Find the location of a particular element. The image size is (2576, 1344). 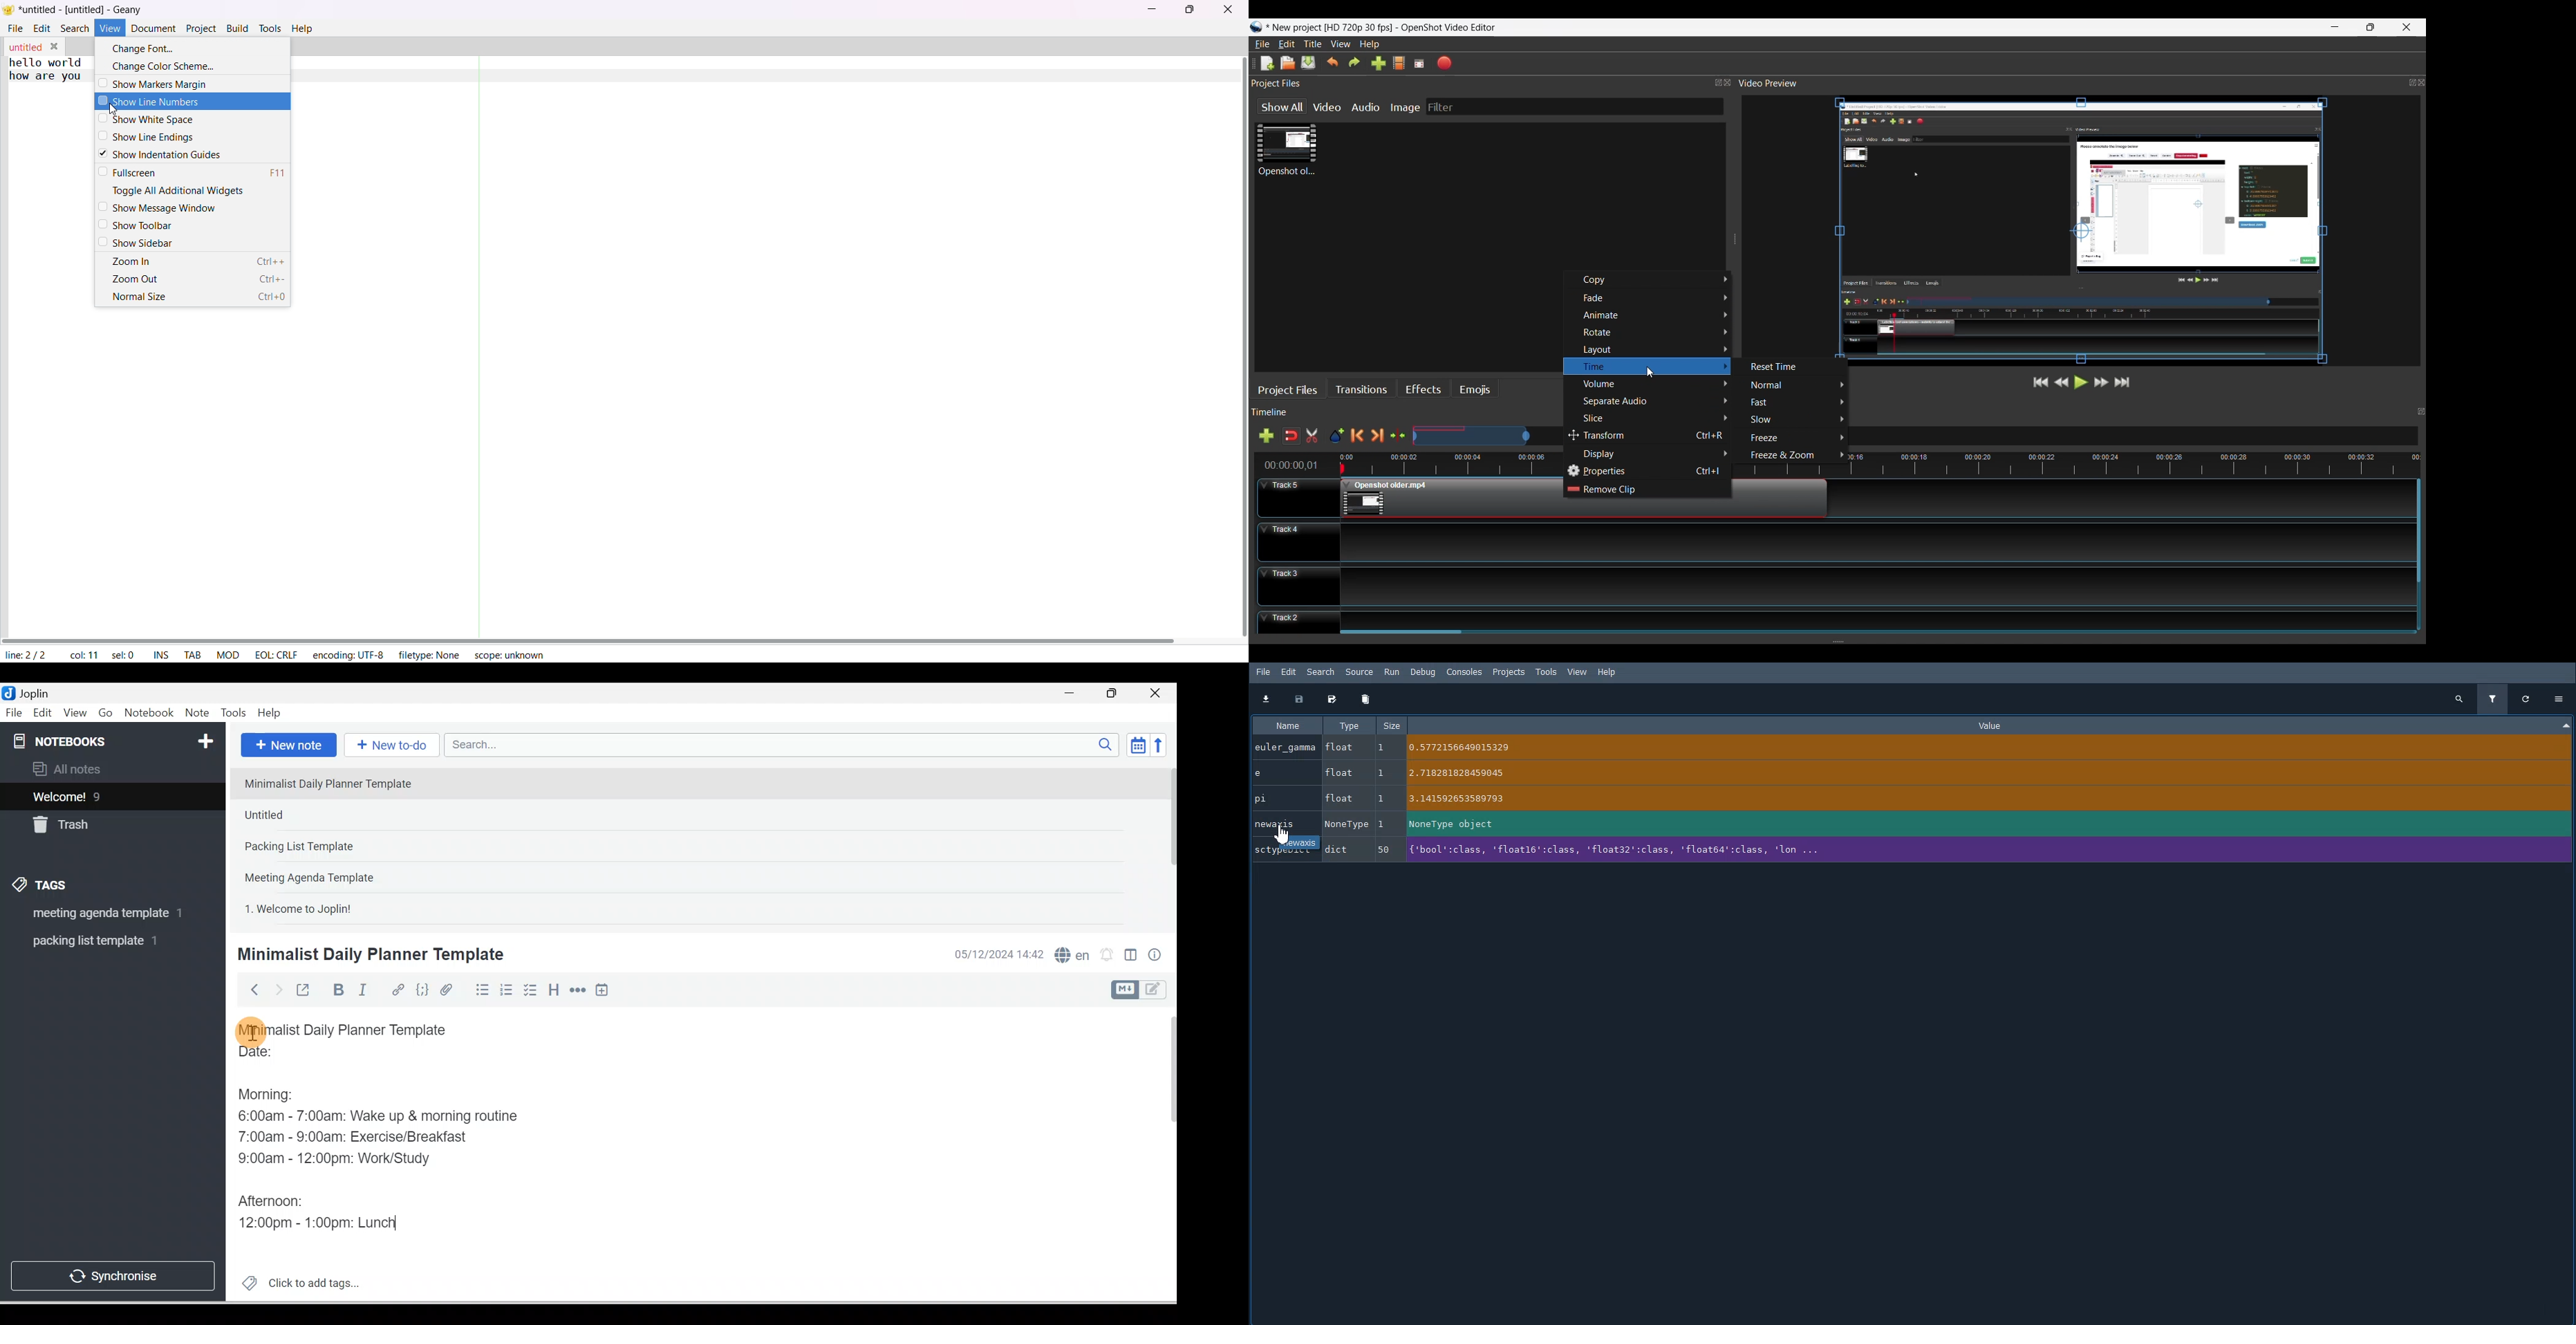

Hyperlink is located at coordinates (397, 991).